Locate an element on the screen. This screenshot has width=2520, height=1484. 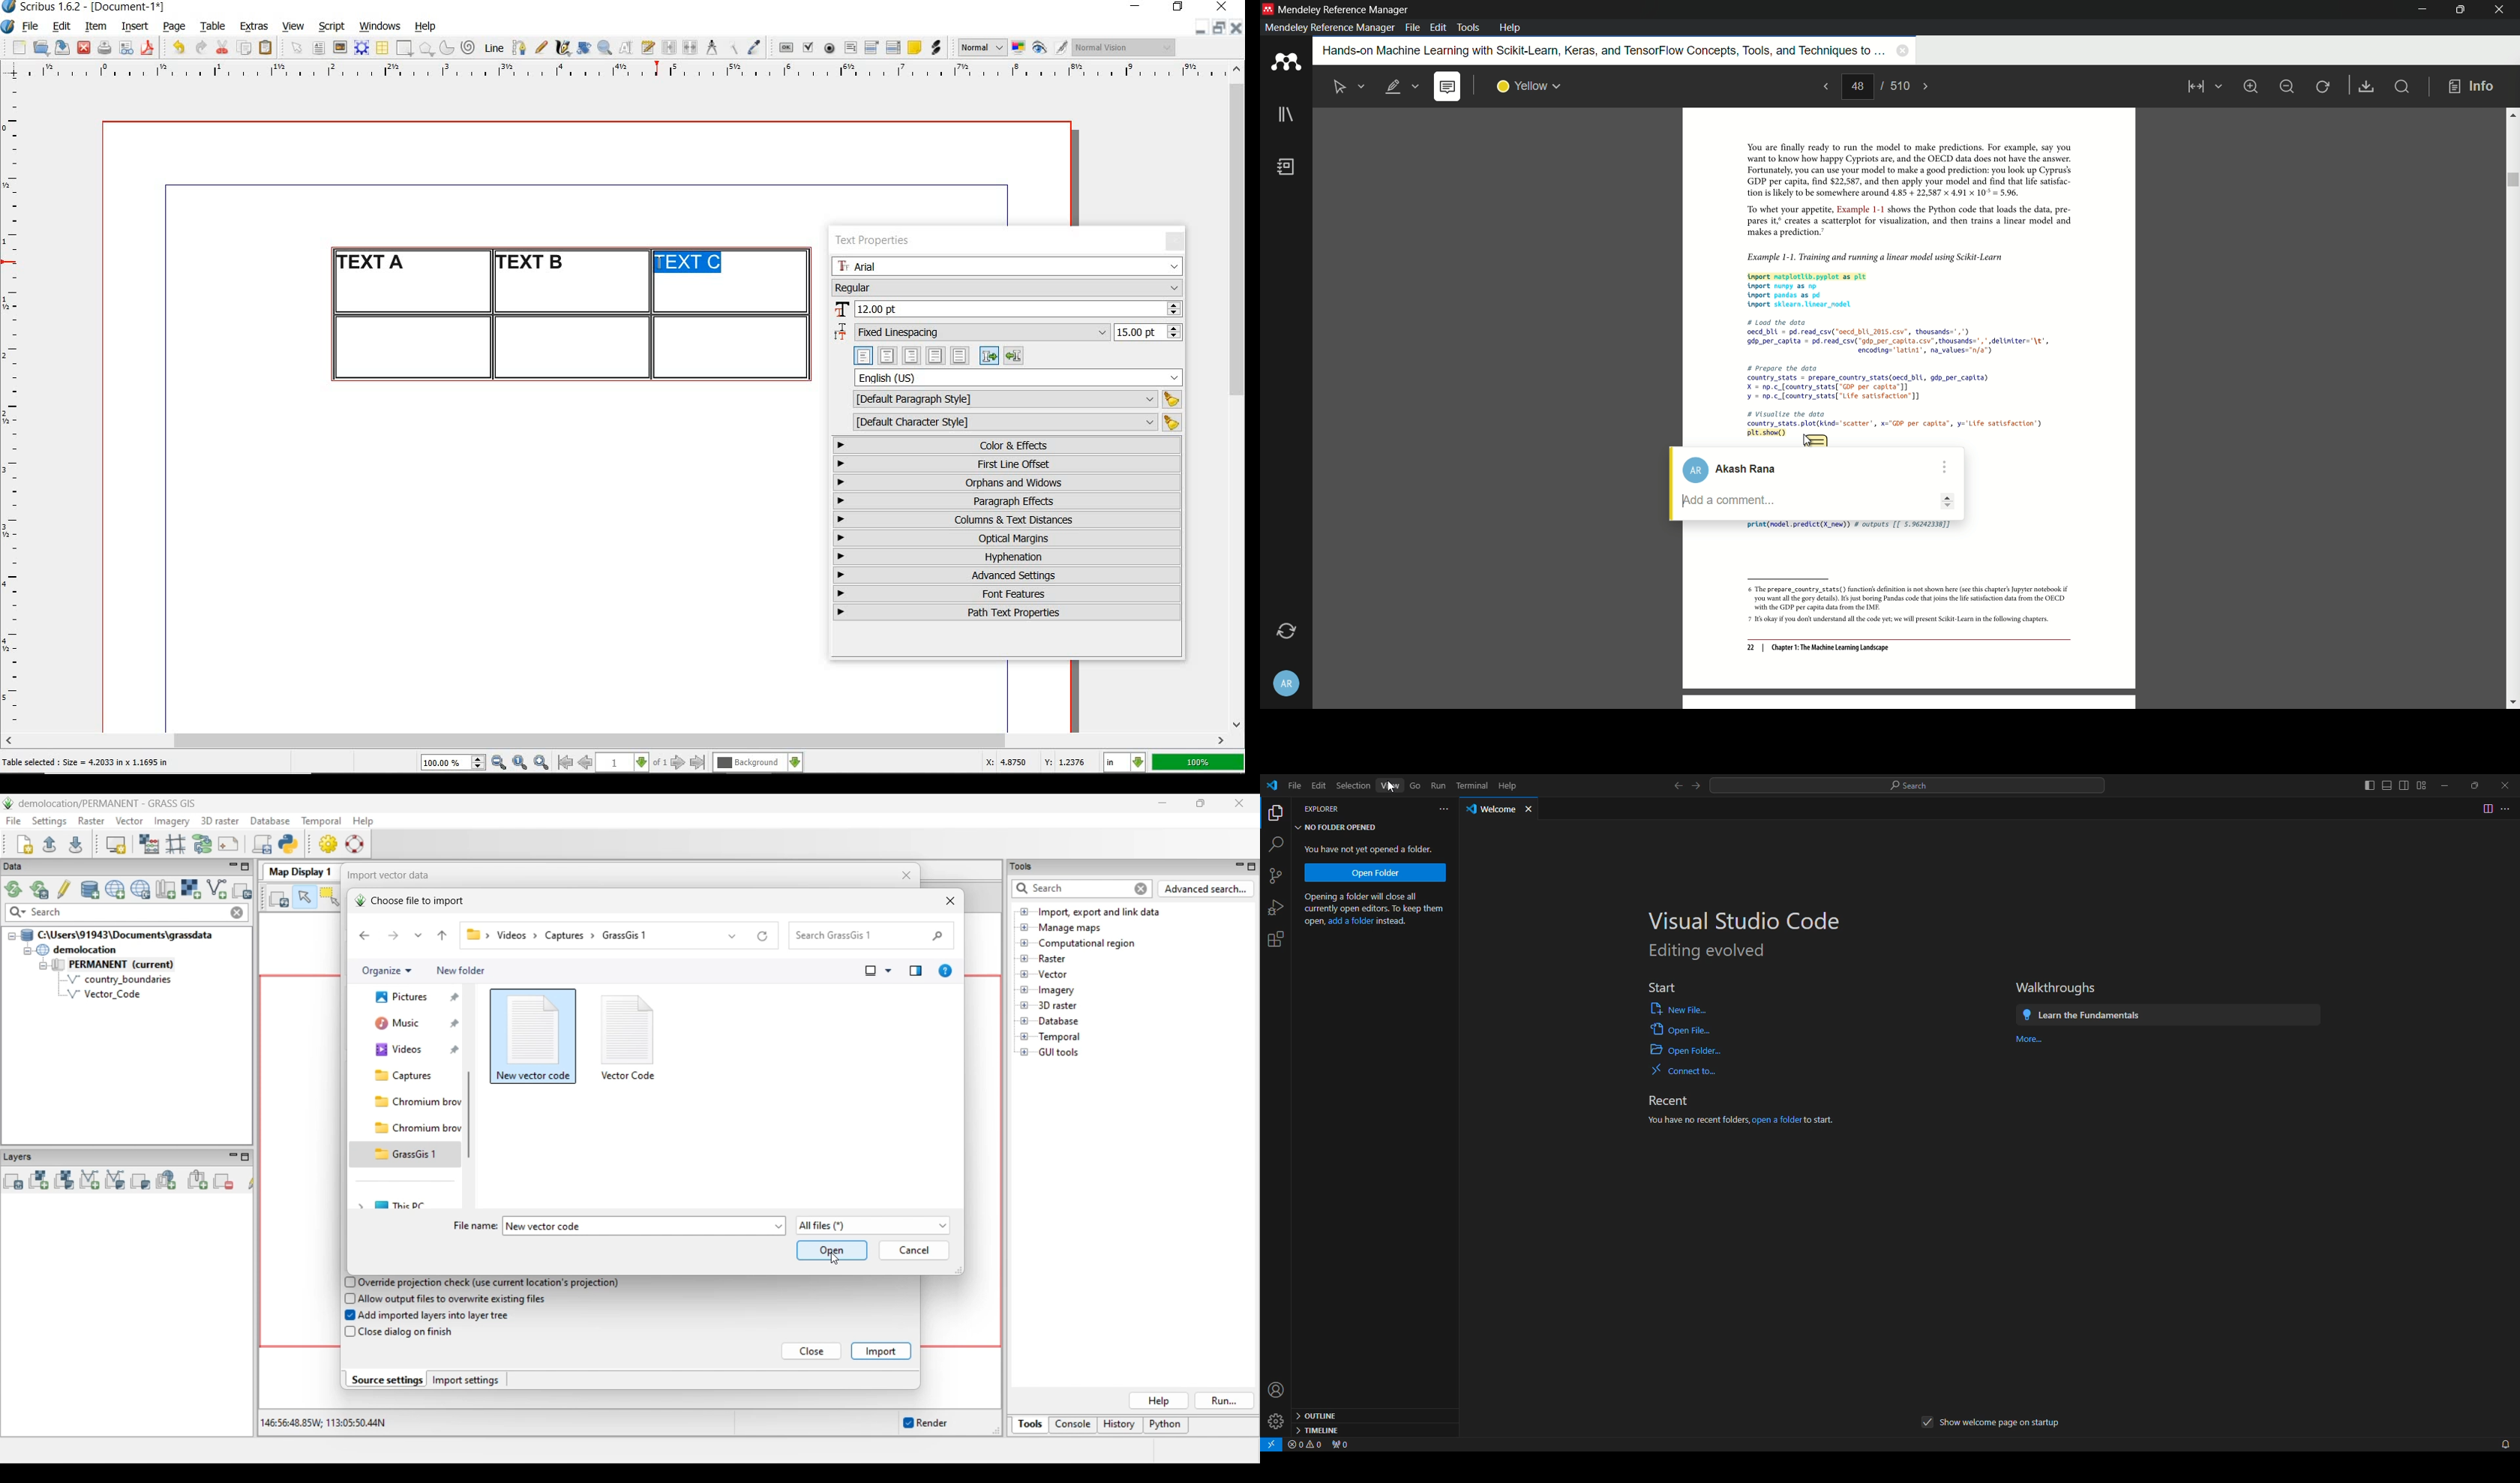
columns & text distances is located at coordinates (1010, 520).